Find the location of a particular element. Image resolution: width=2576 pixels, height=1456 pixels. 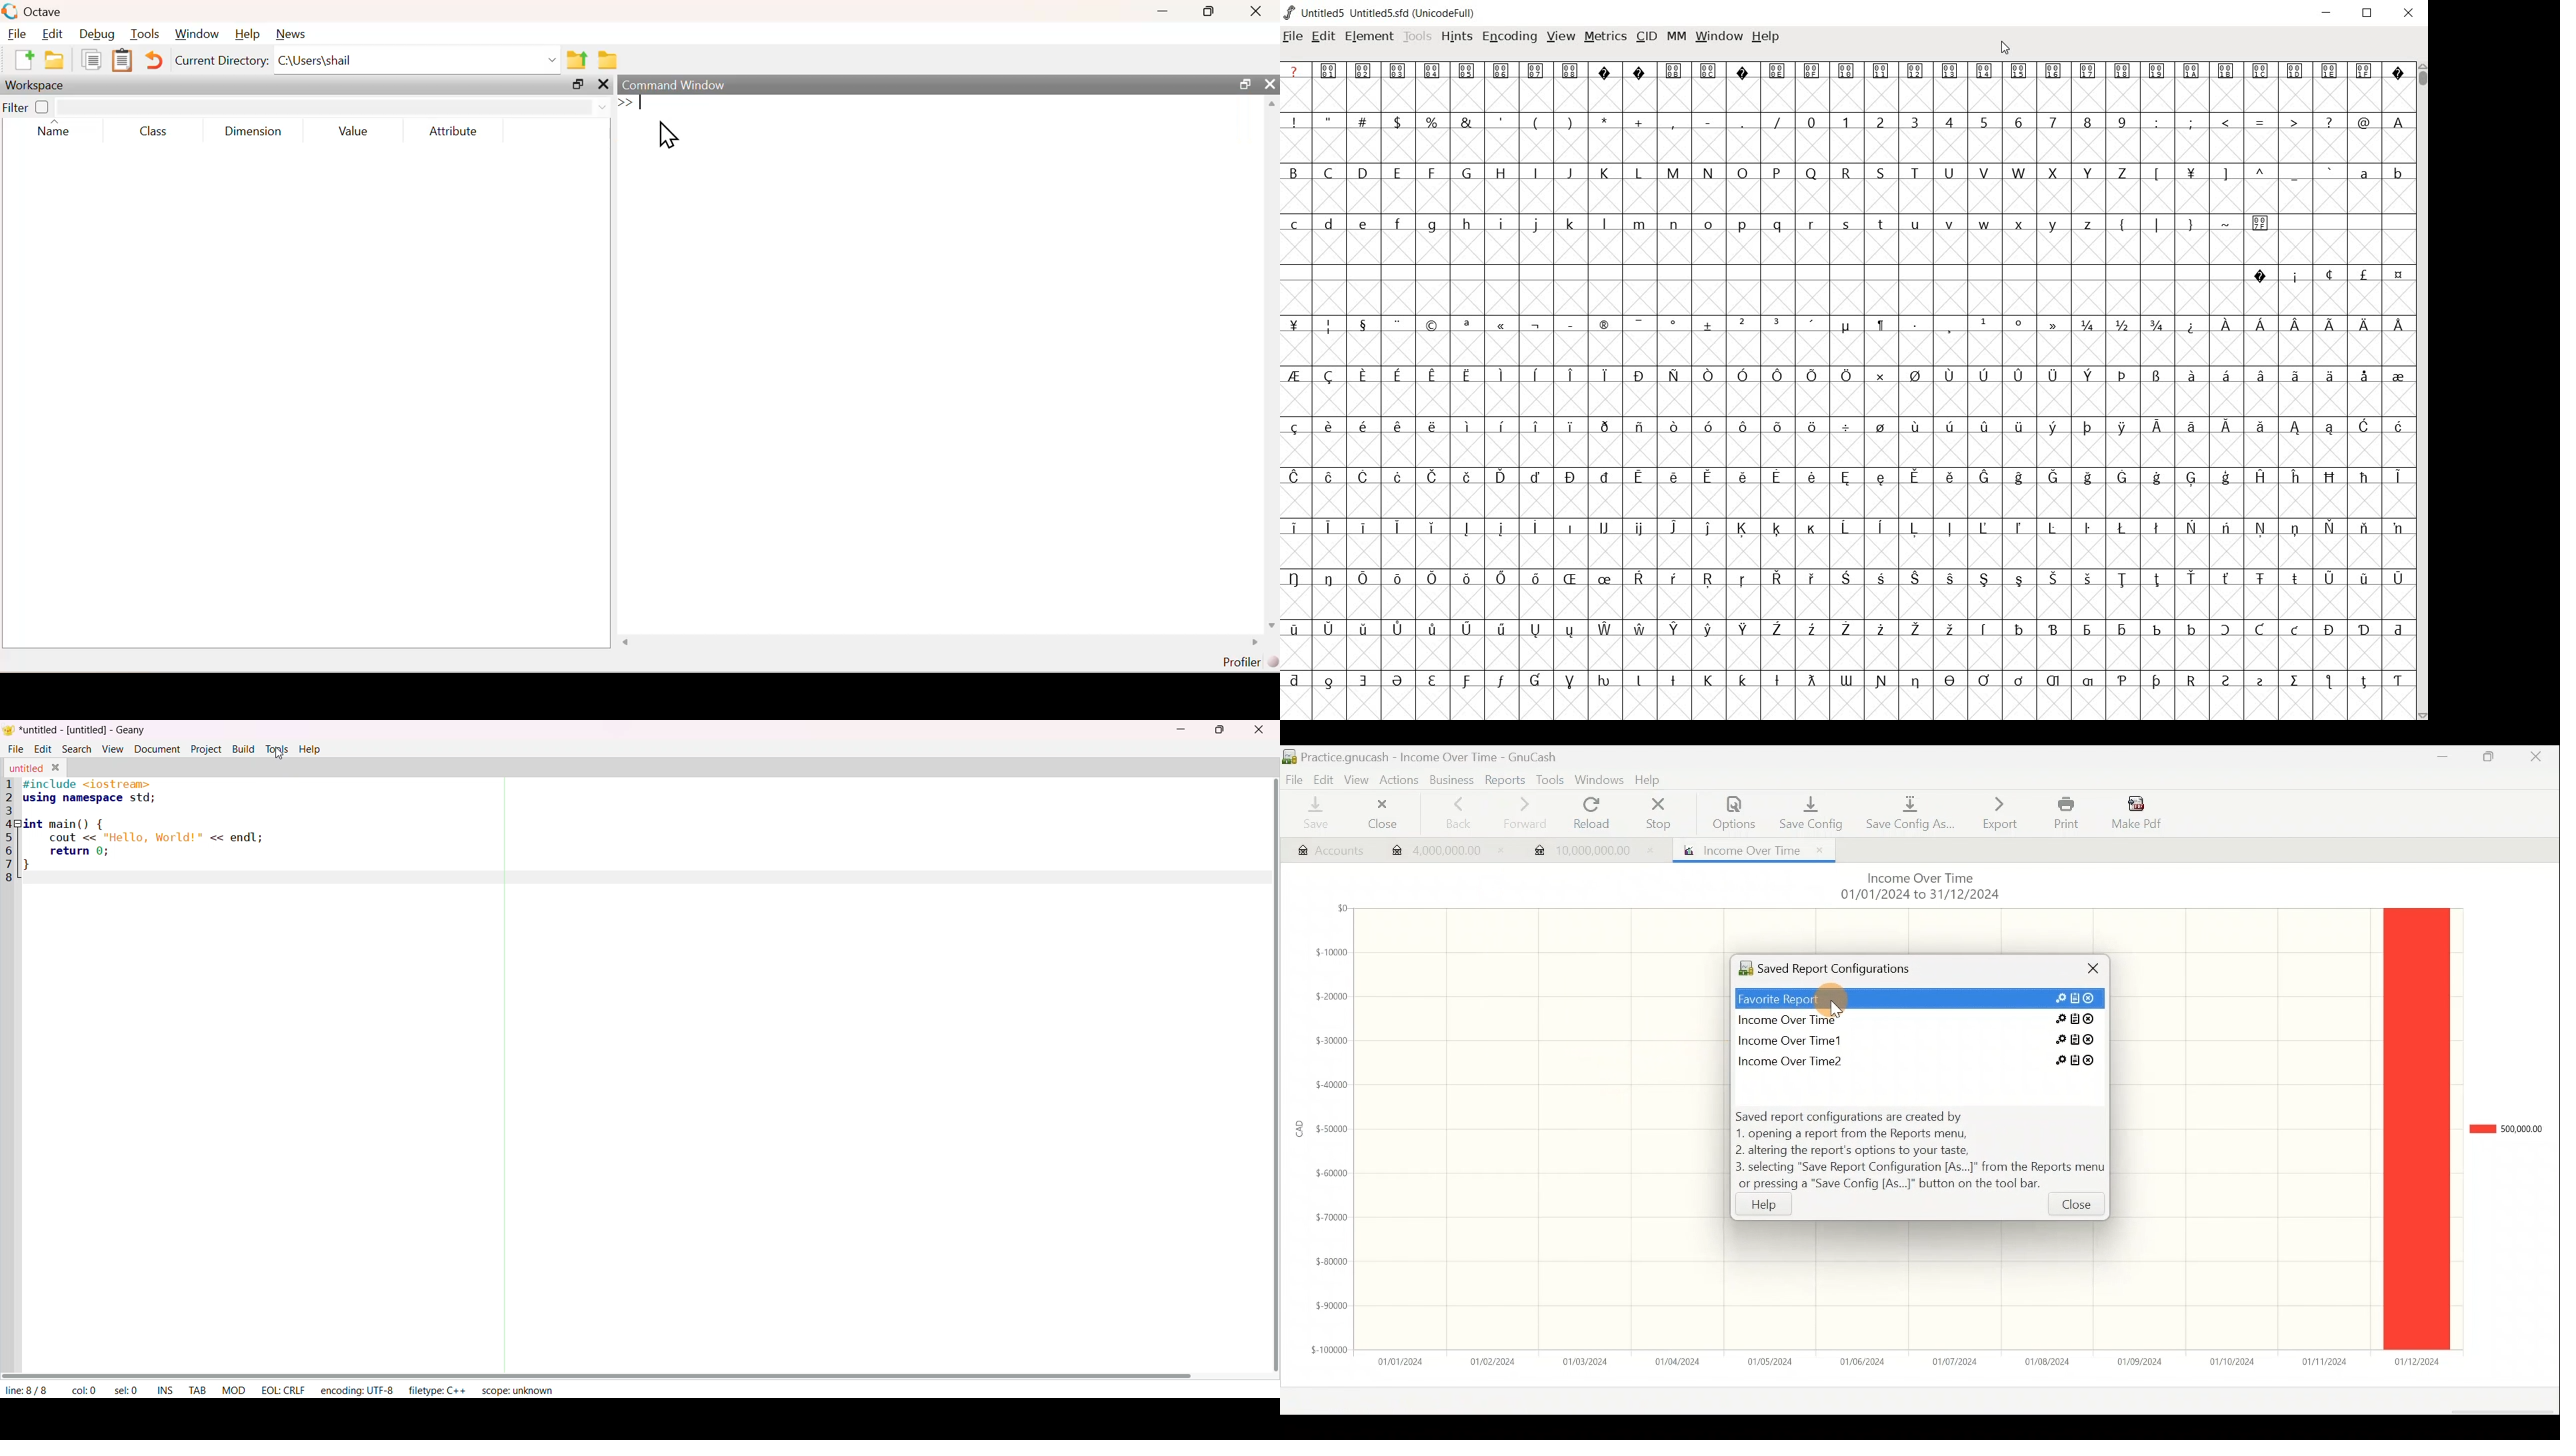

Symbol is located at coordinates (1603, 581).